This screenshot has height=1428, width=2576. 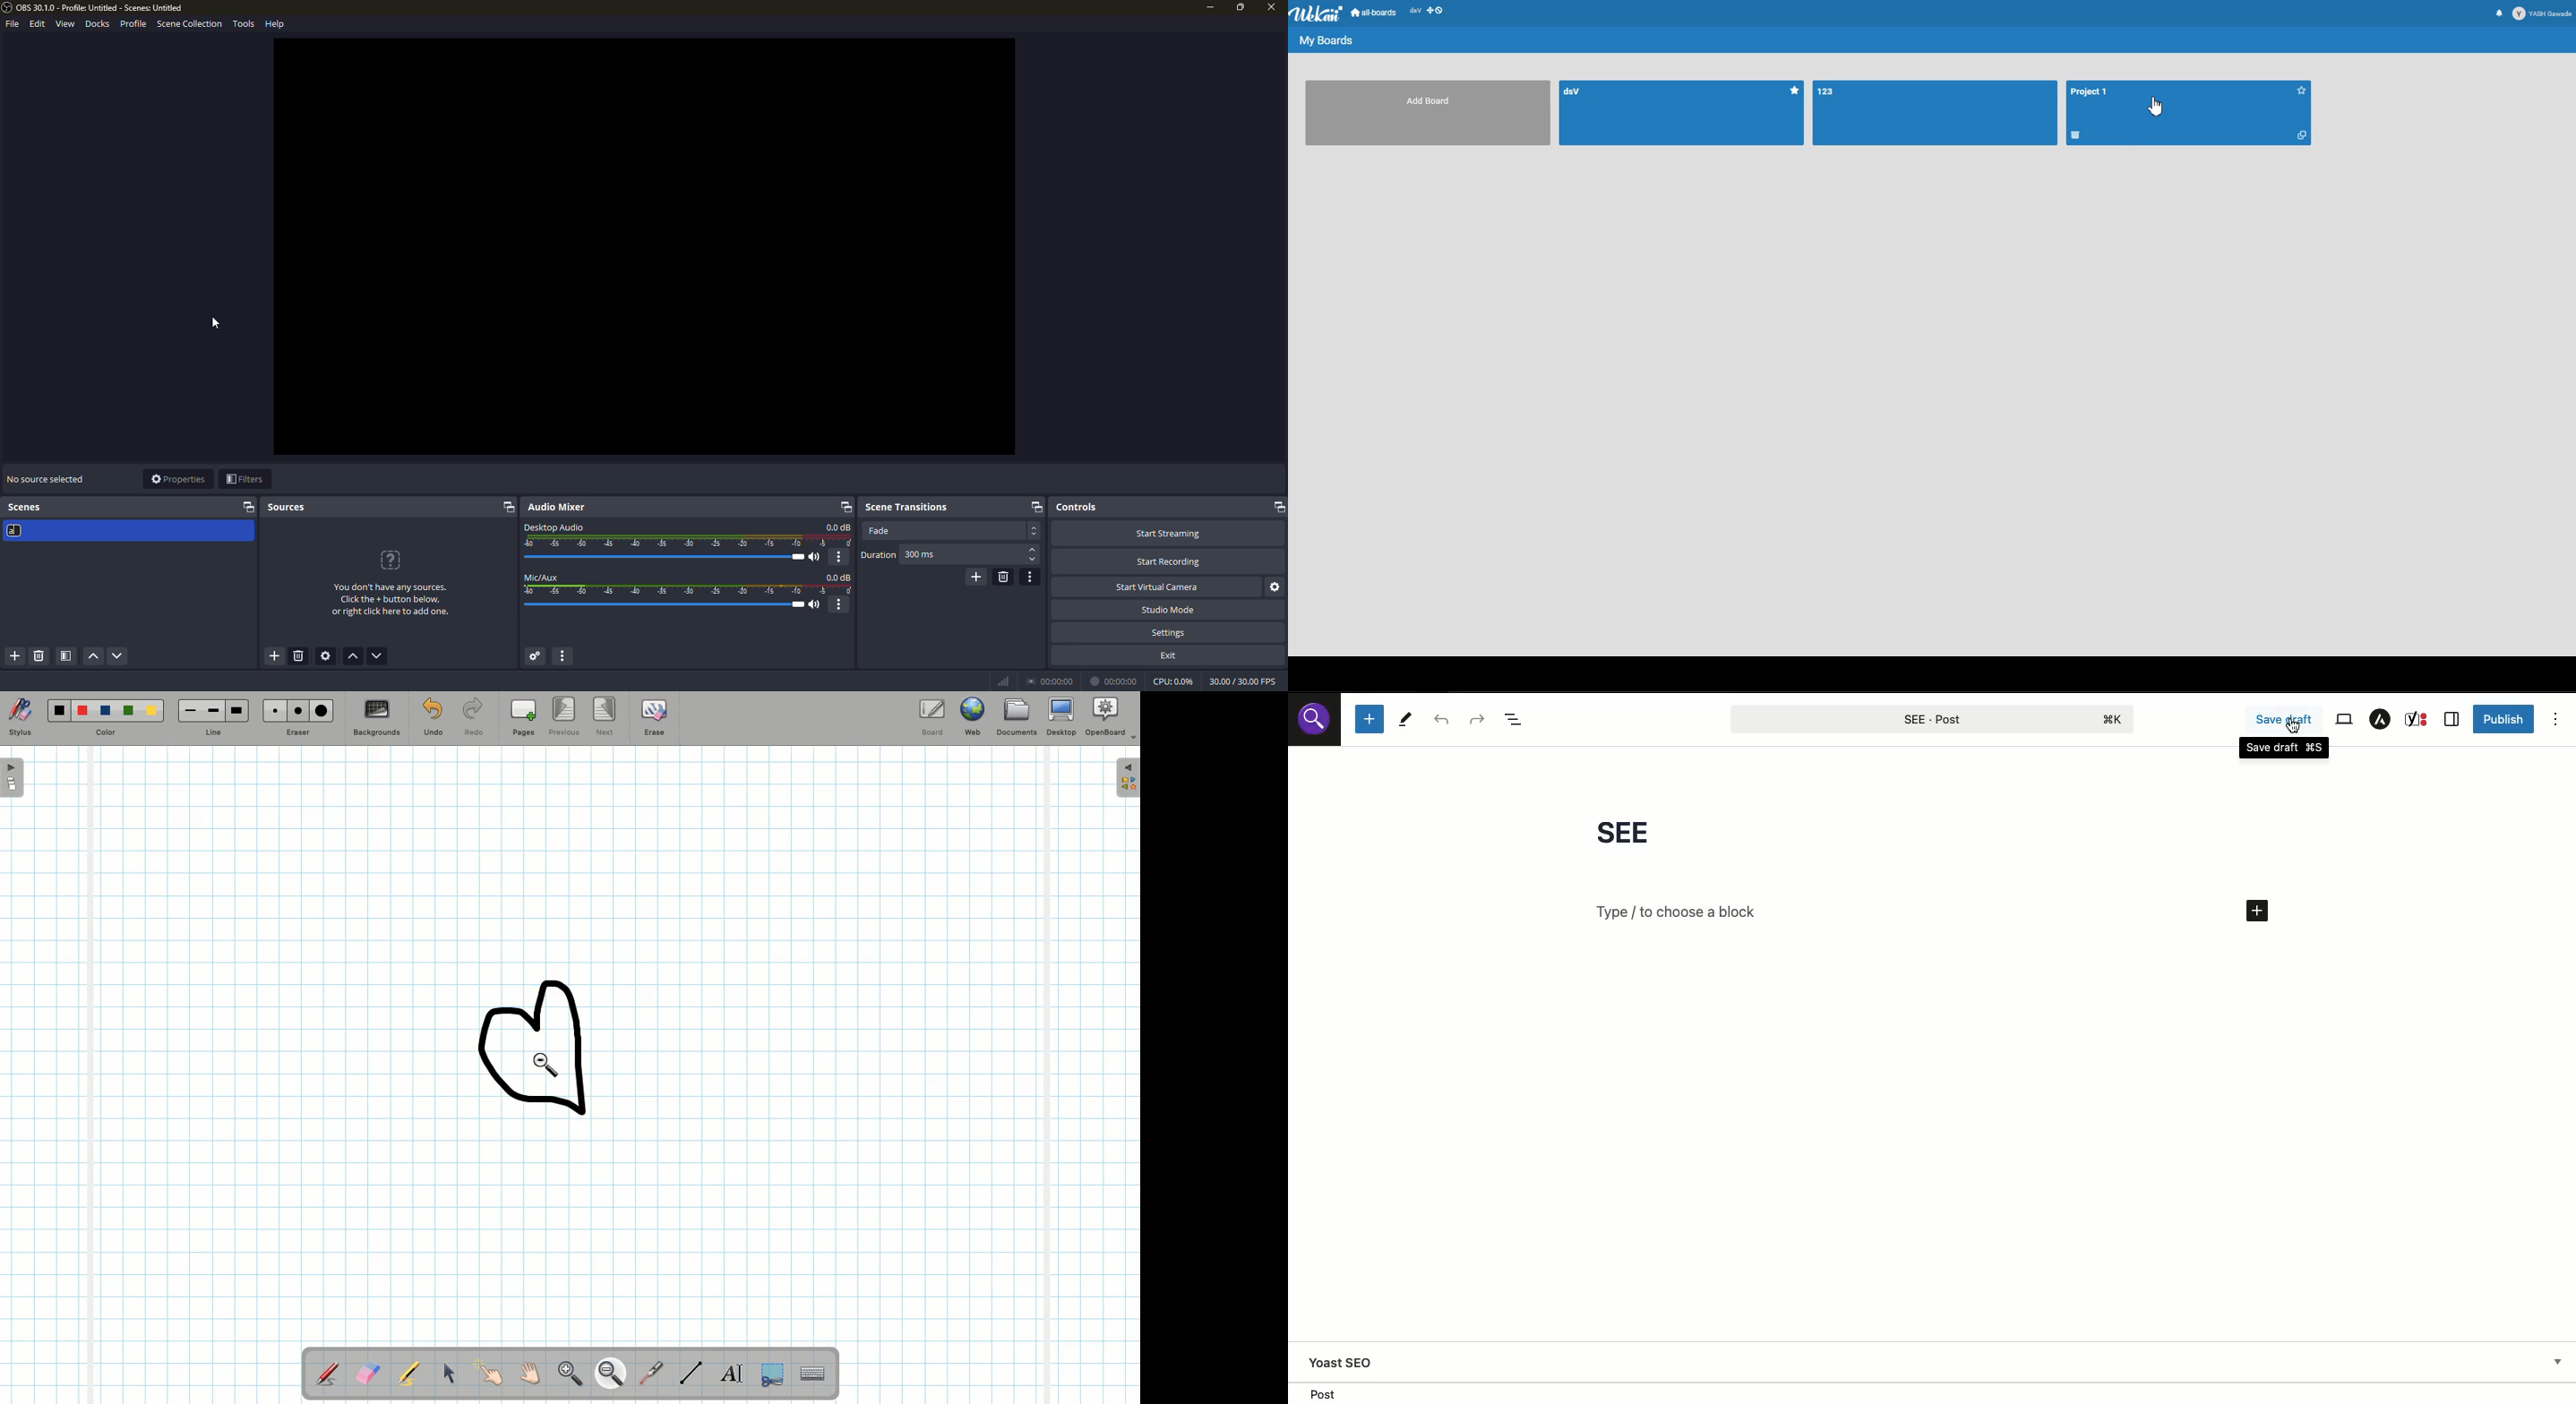 What do you see at coordinates (276, 23) in the screenshot?
I see `help` at bounding box center [276, 23].